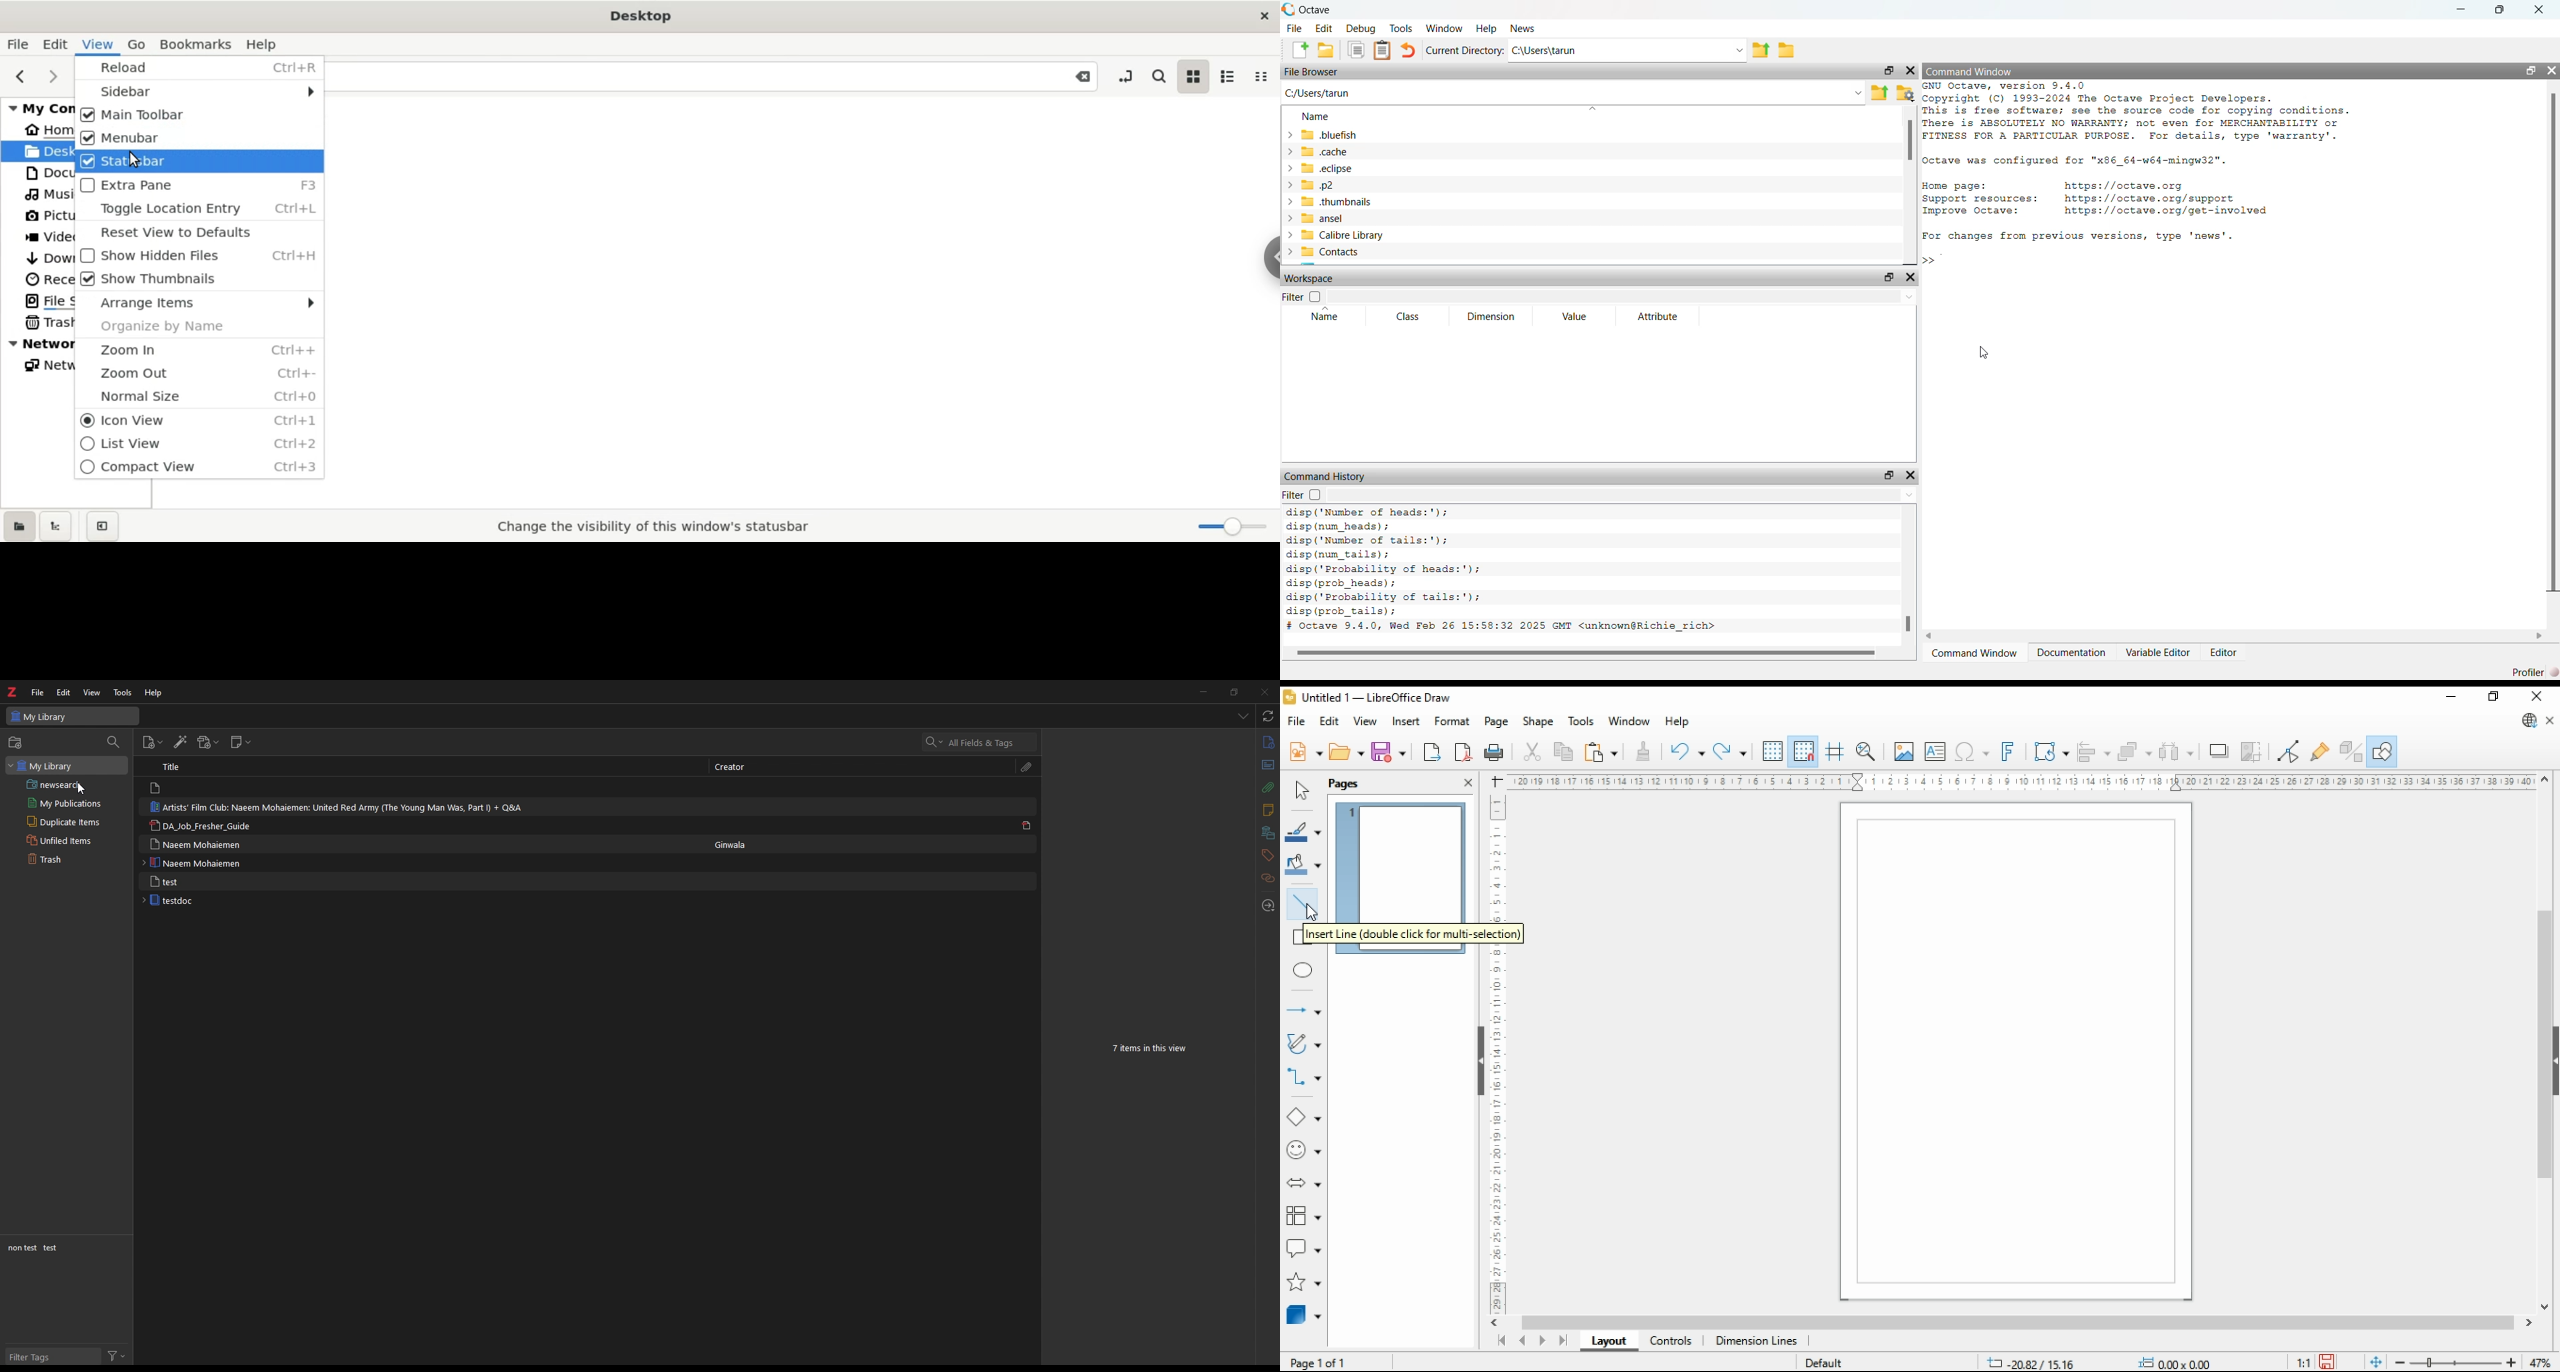  I want to click on zoom factor, so click(2542, 1363).